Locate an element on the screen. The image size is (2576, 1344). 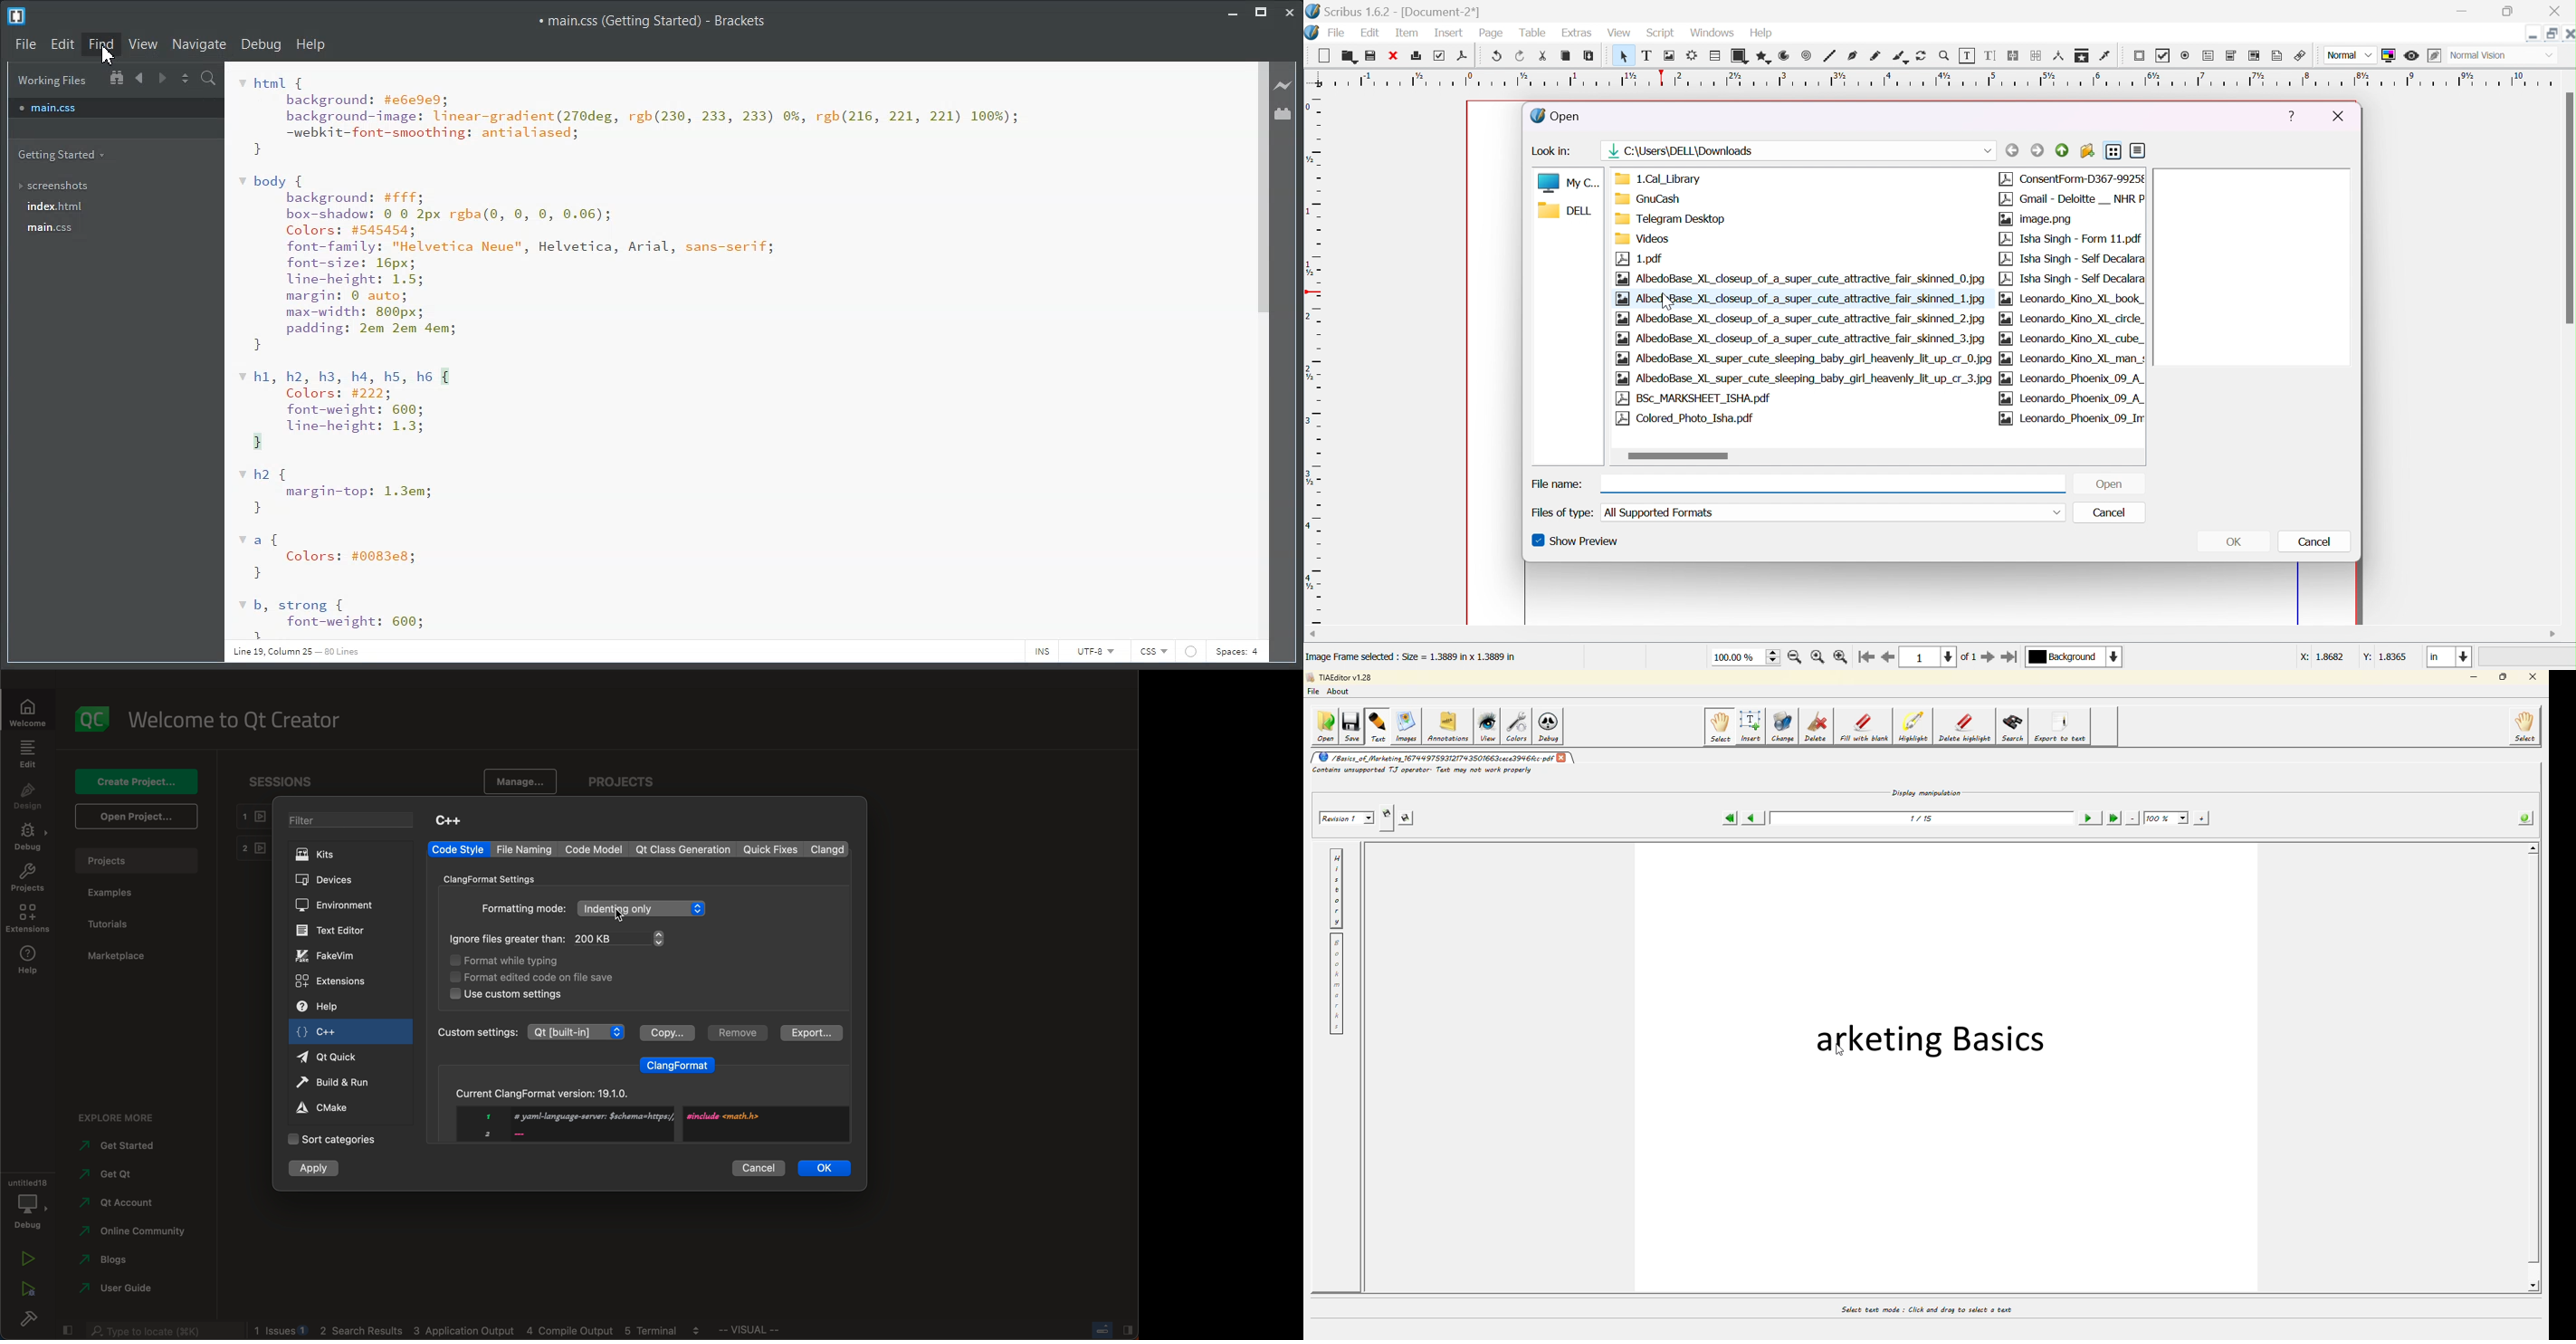
 BSc_MARKSHEET_ISHA.pdf is located at coordinates (1707, 399).